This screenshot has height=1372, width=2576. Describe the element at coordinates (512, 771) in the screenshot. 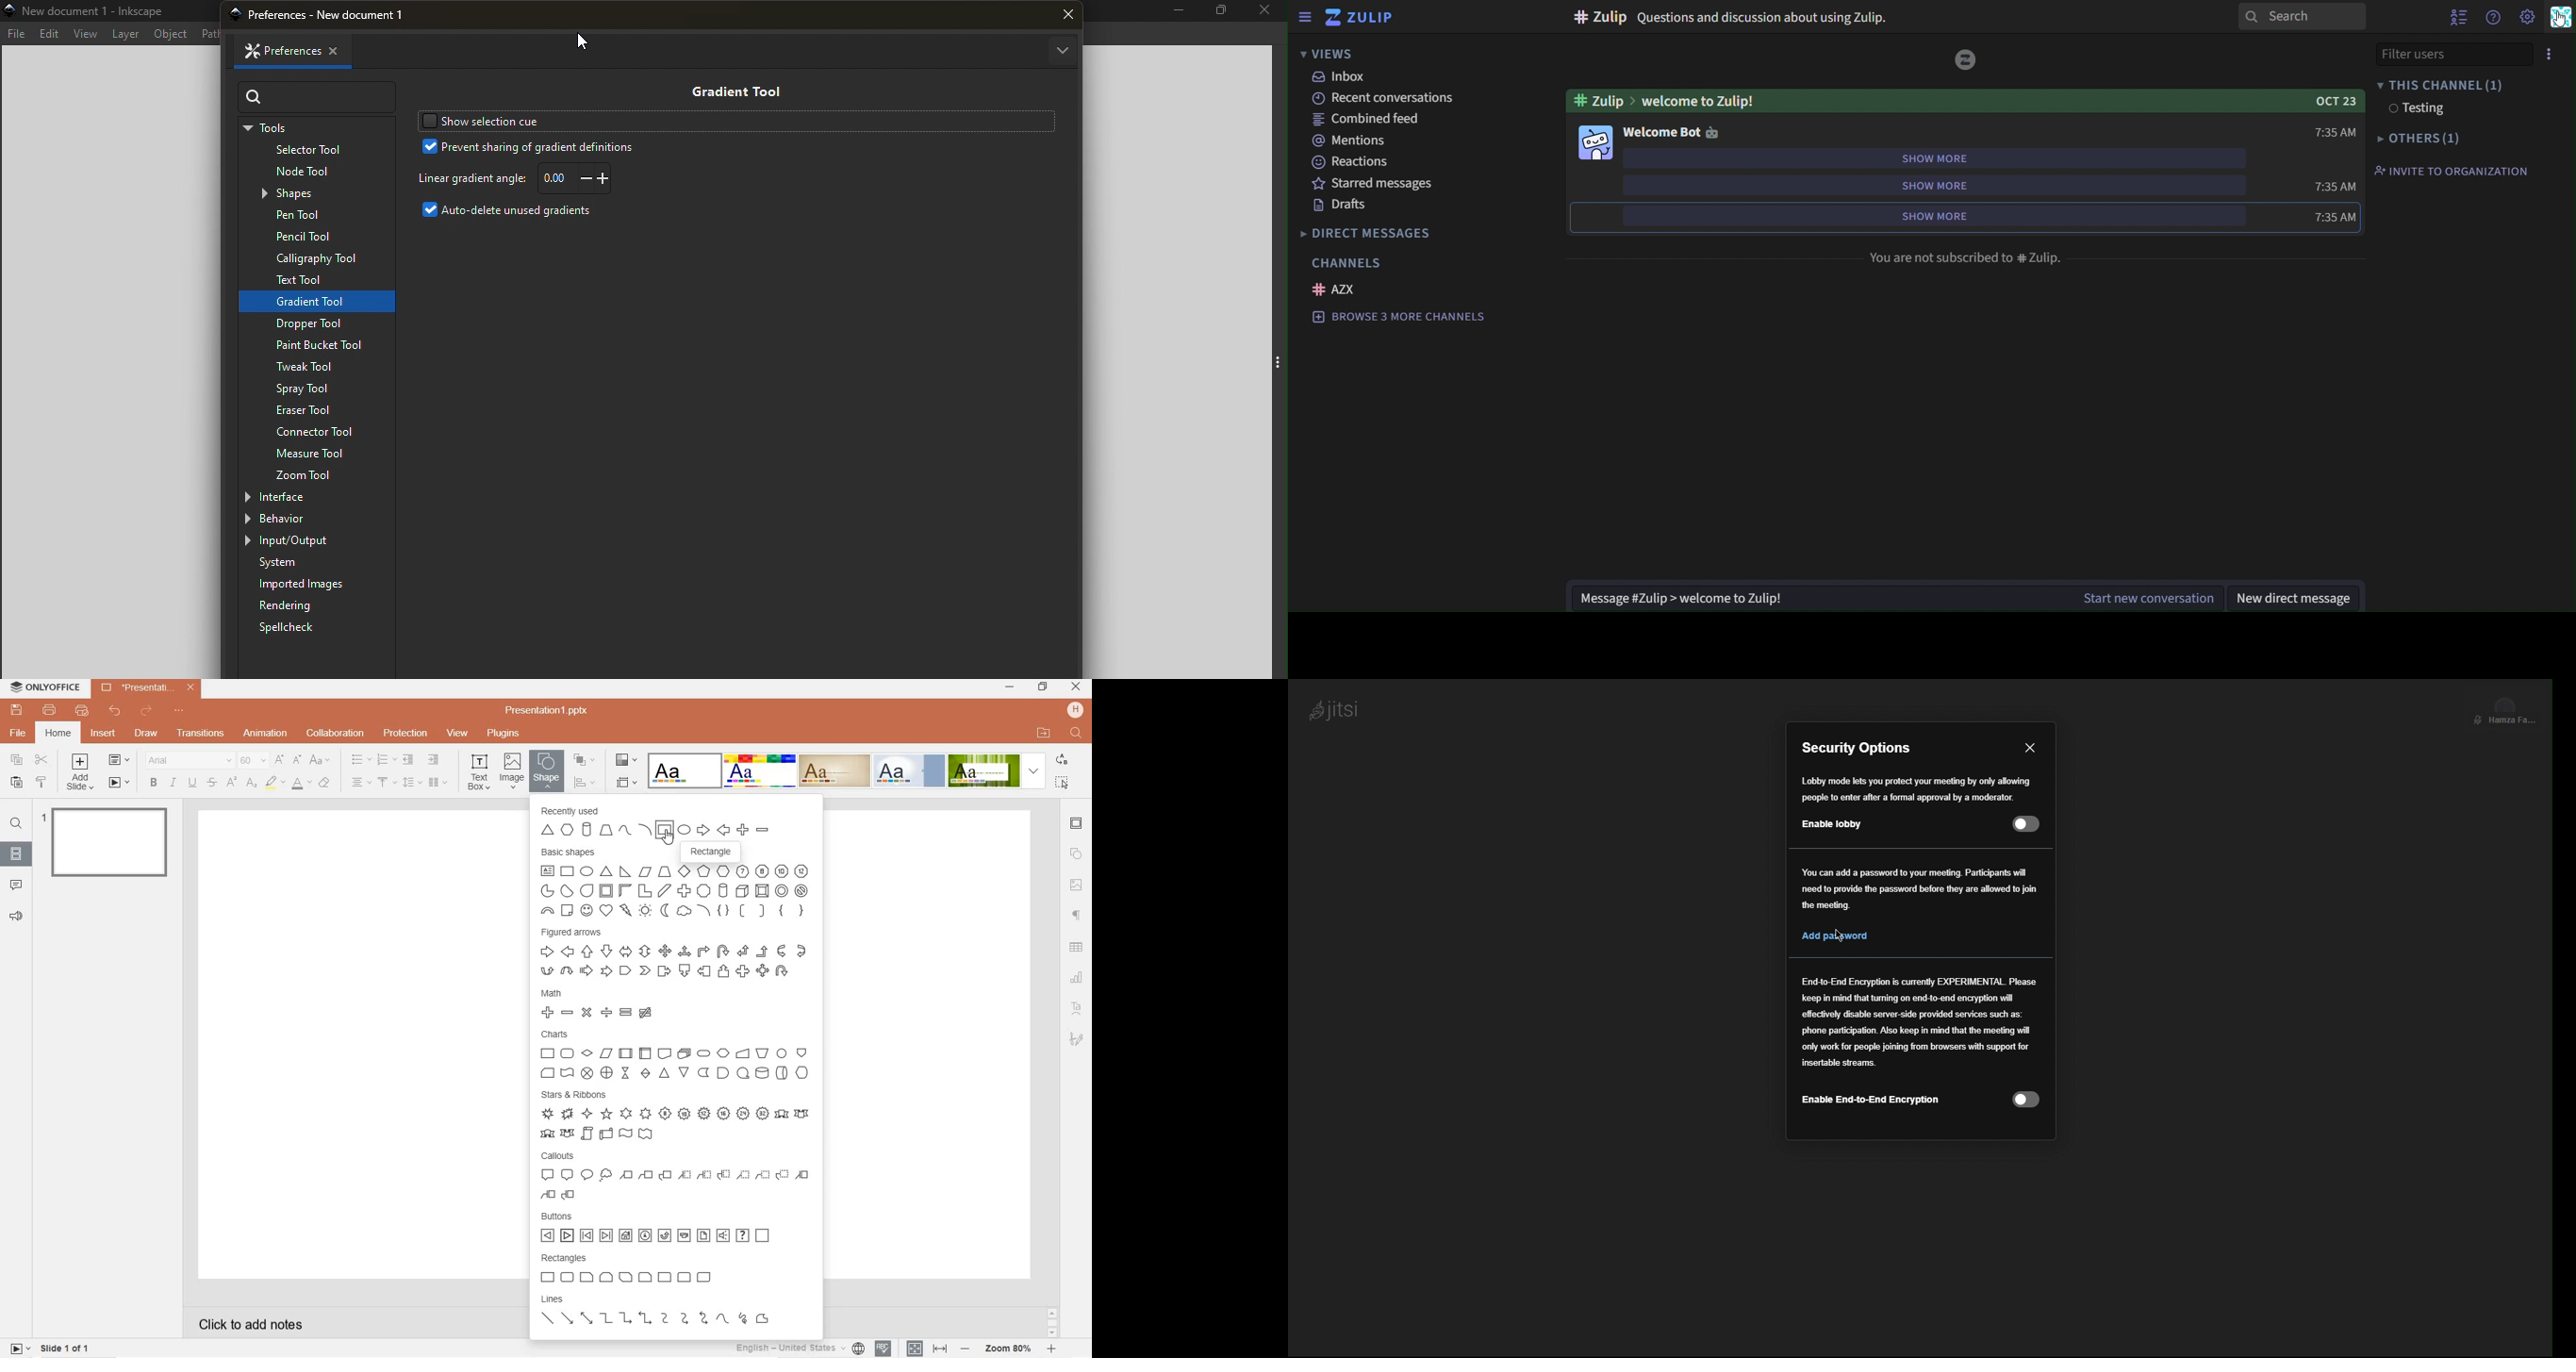

I see `image` at that location.